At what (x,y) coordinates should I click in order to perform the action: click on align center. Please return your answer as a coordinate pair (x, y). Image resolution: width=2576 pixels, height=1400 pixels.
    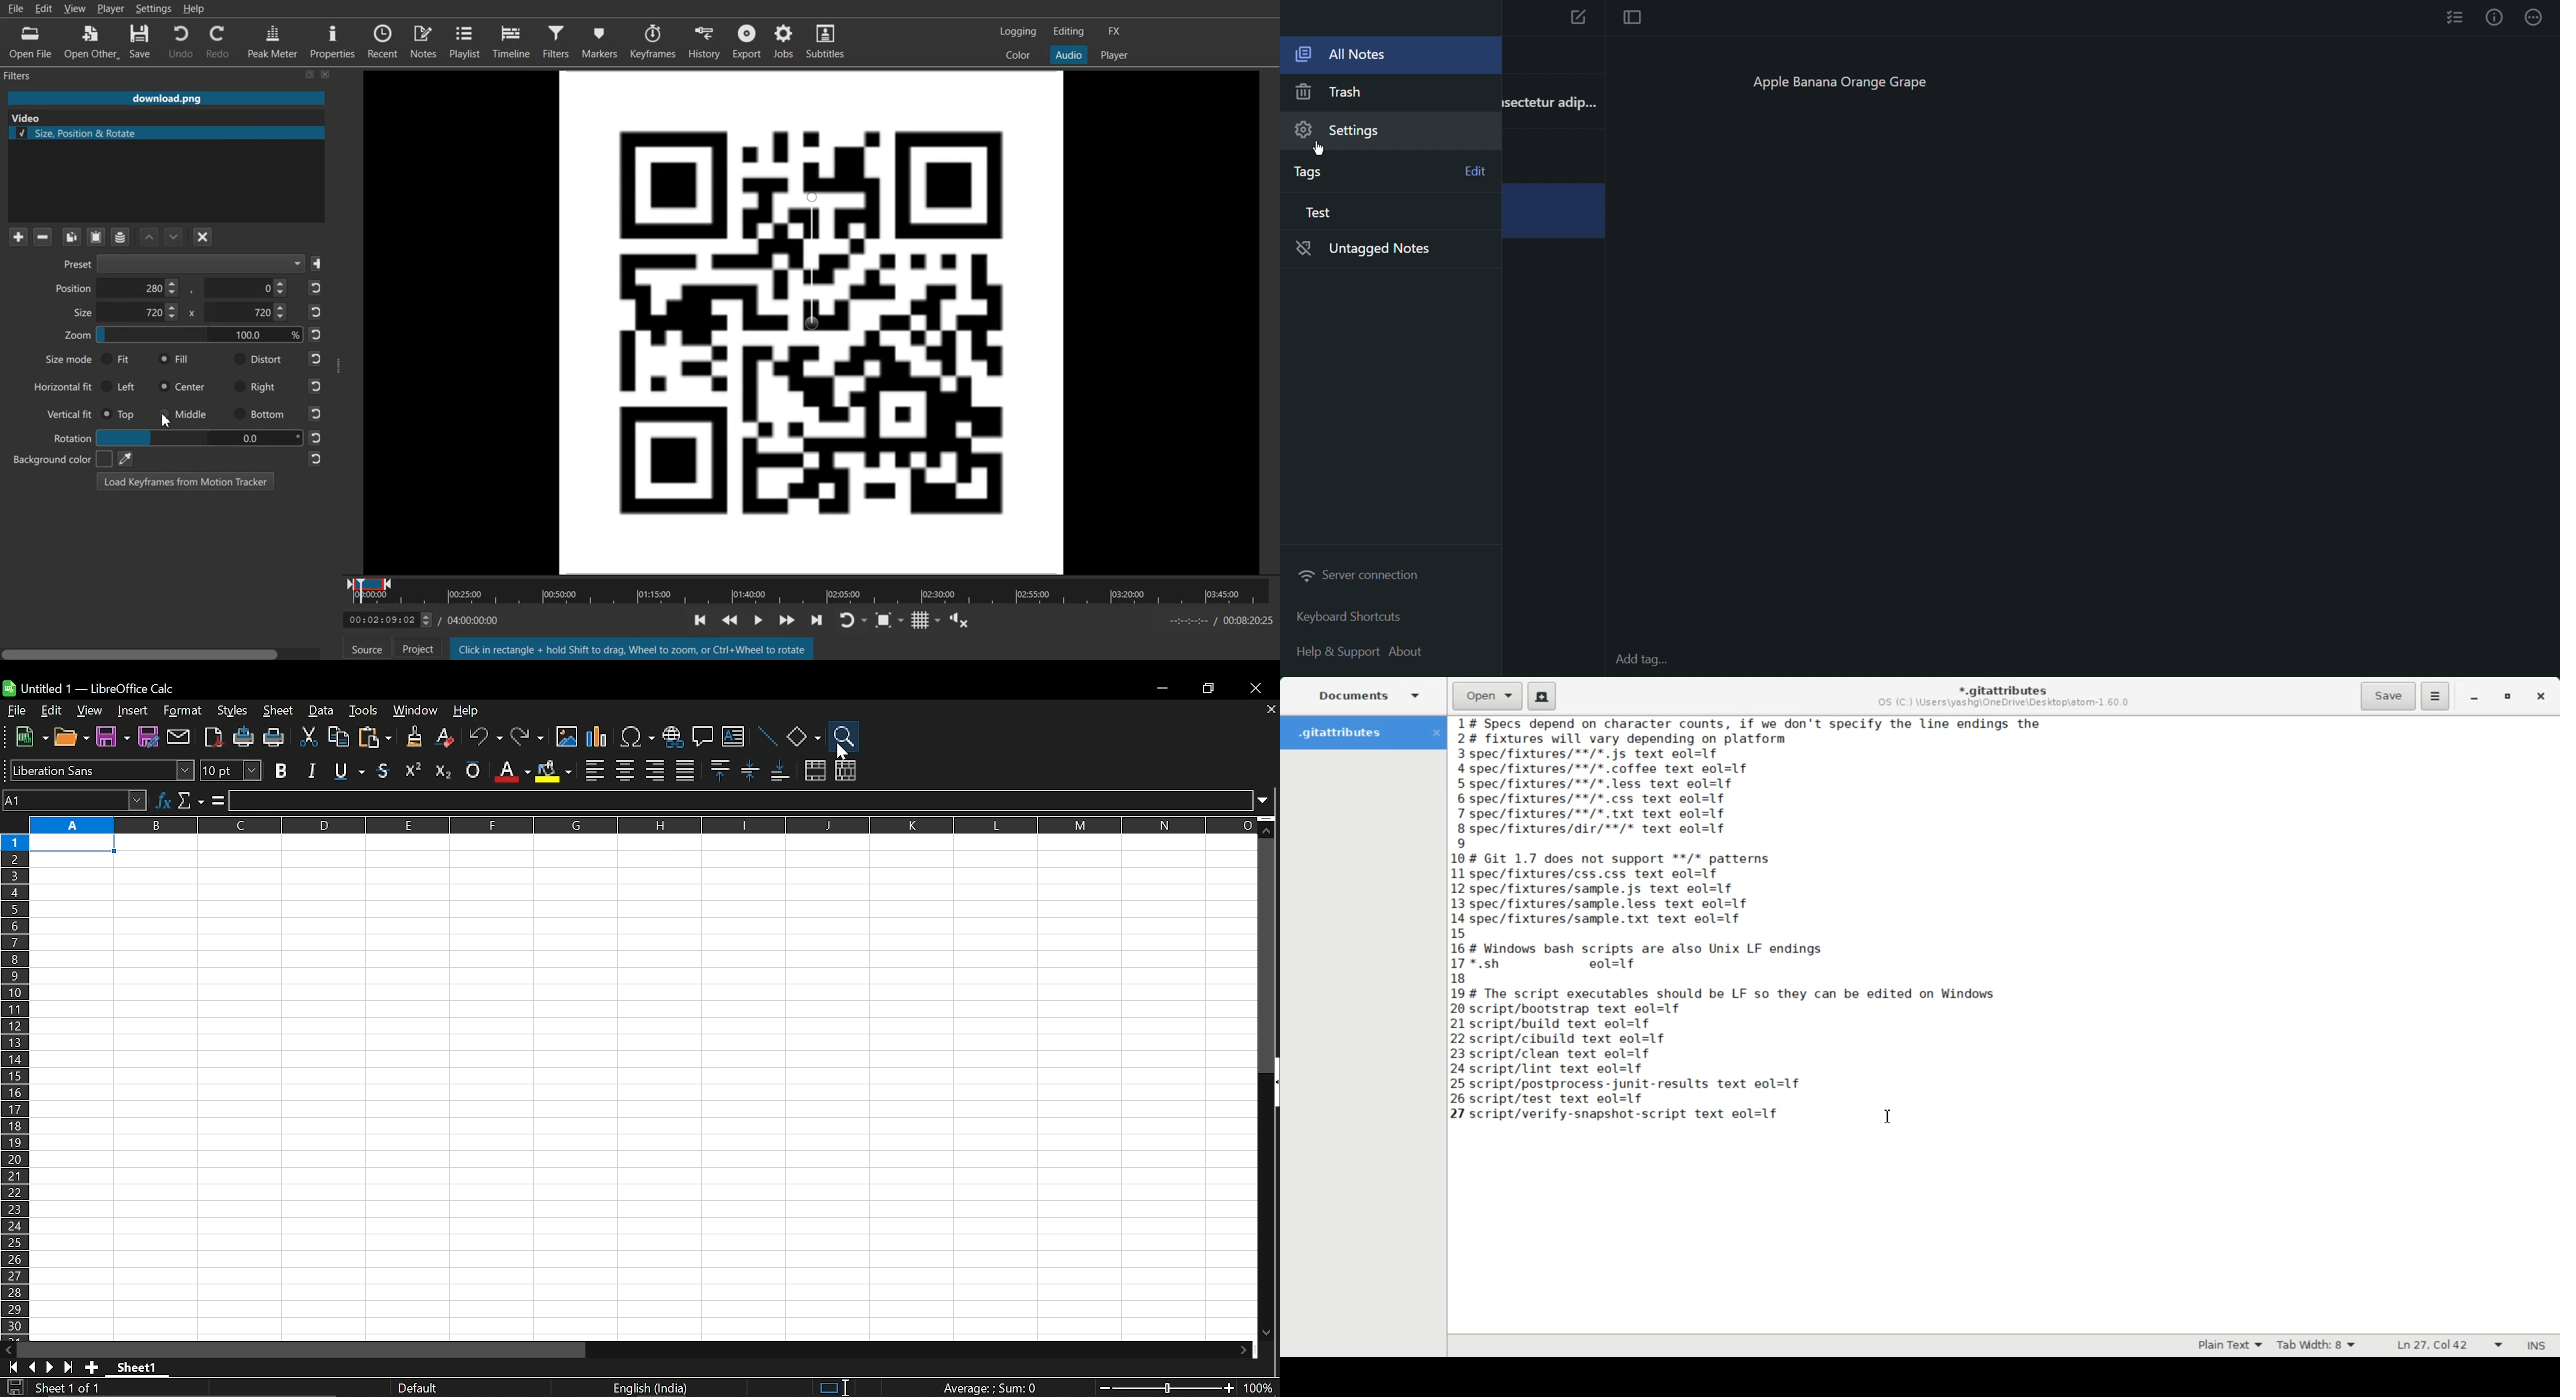
    Looking at the image, I should click on (625, 771).